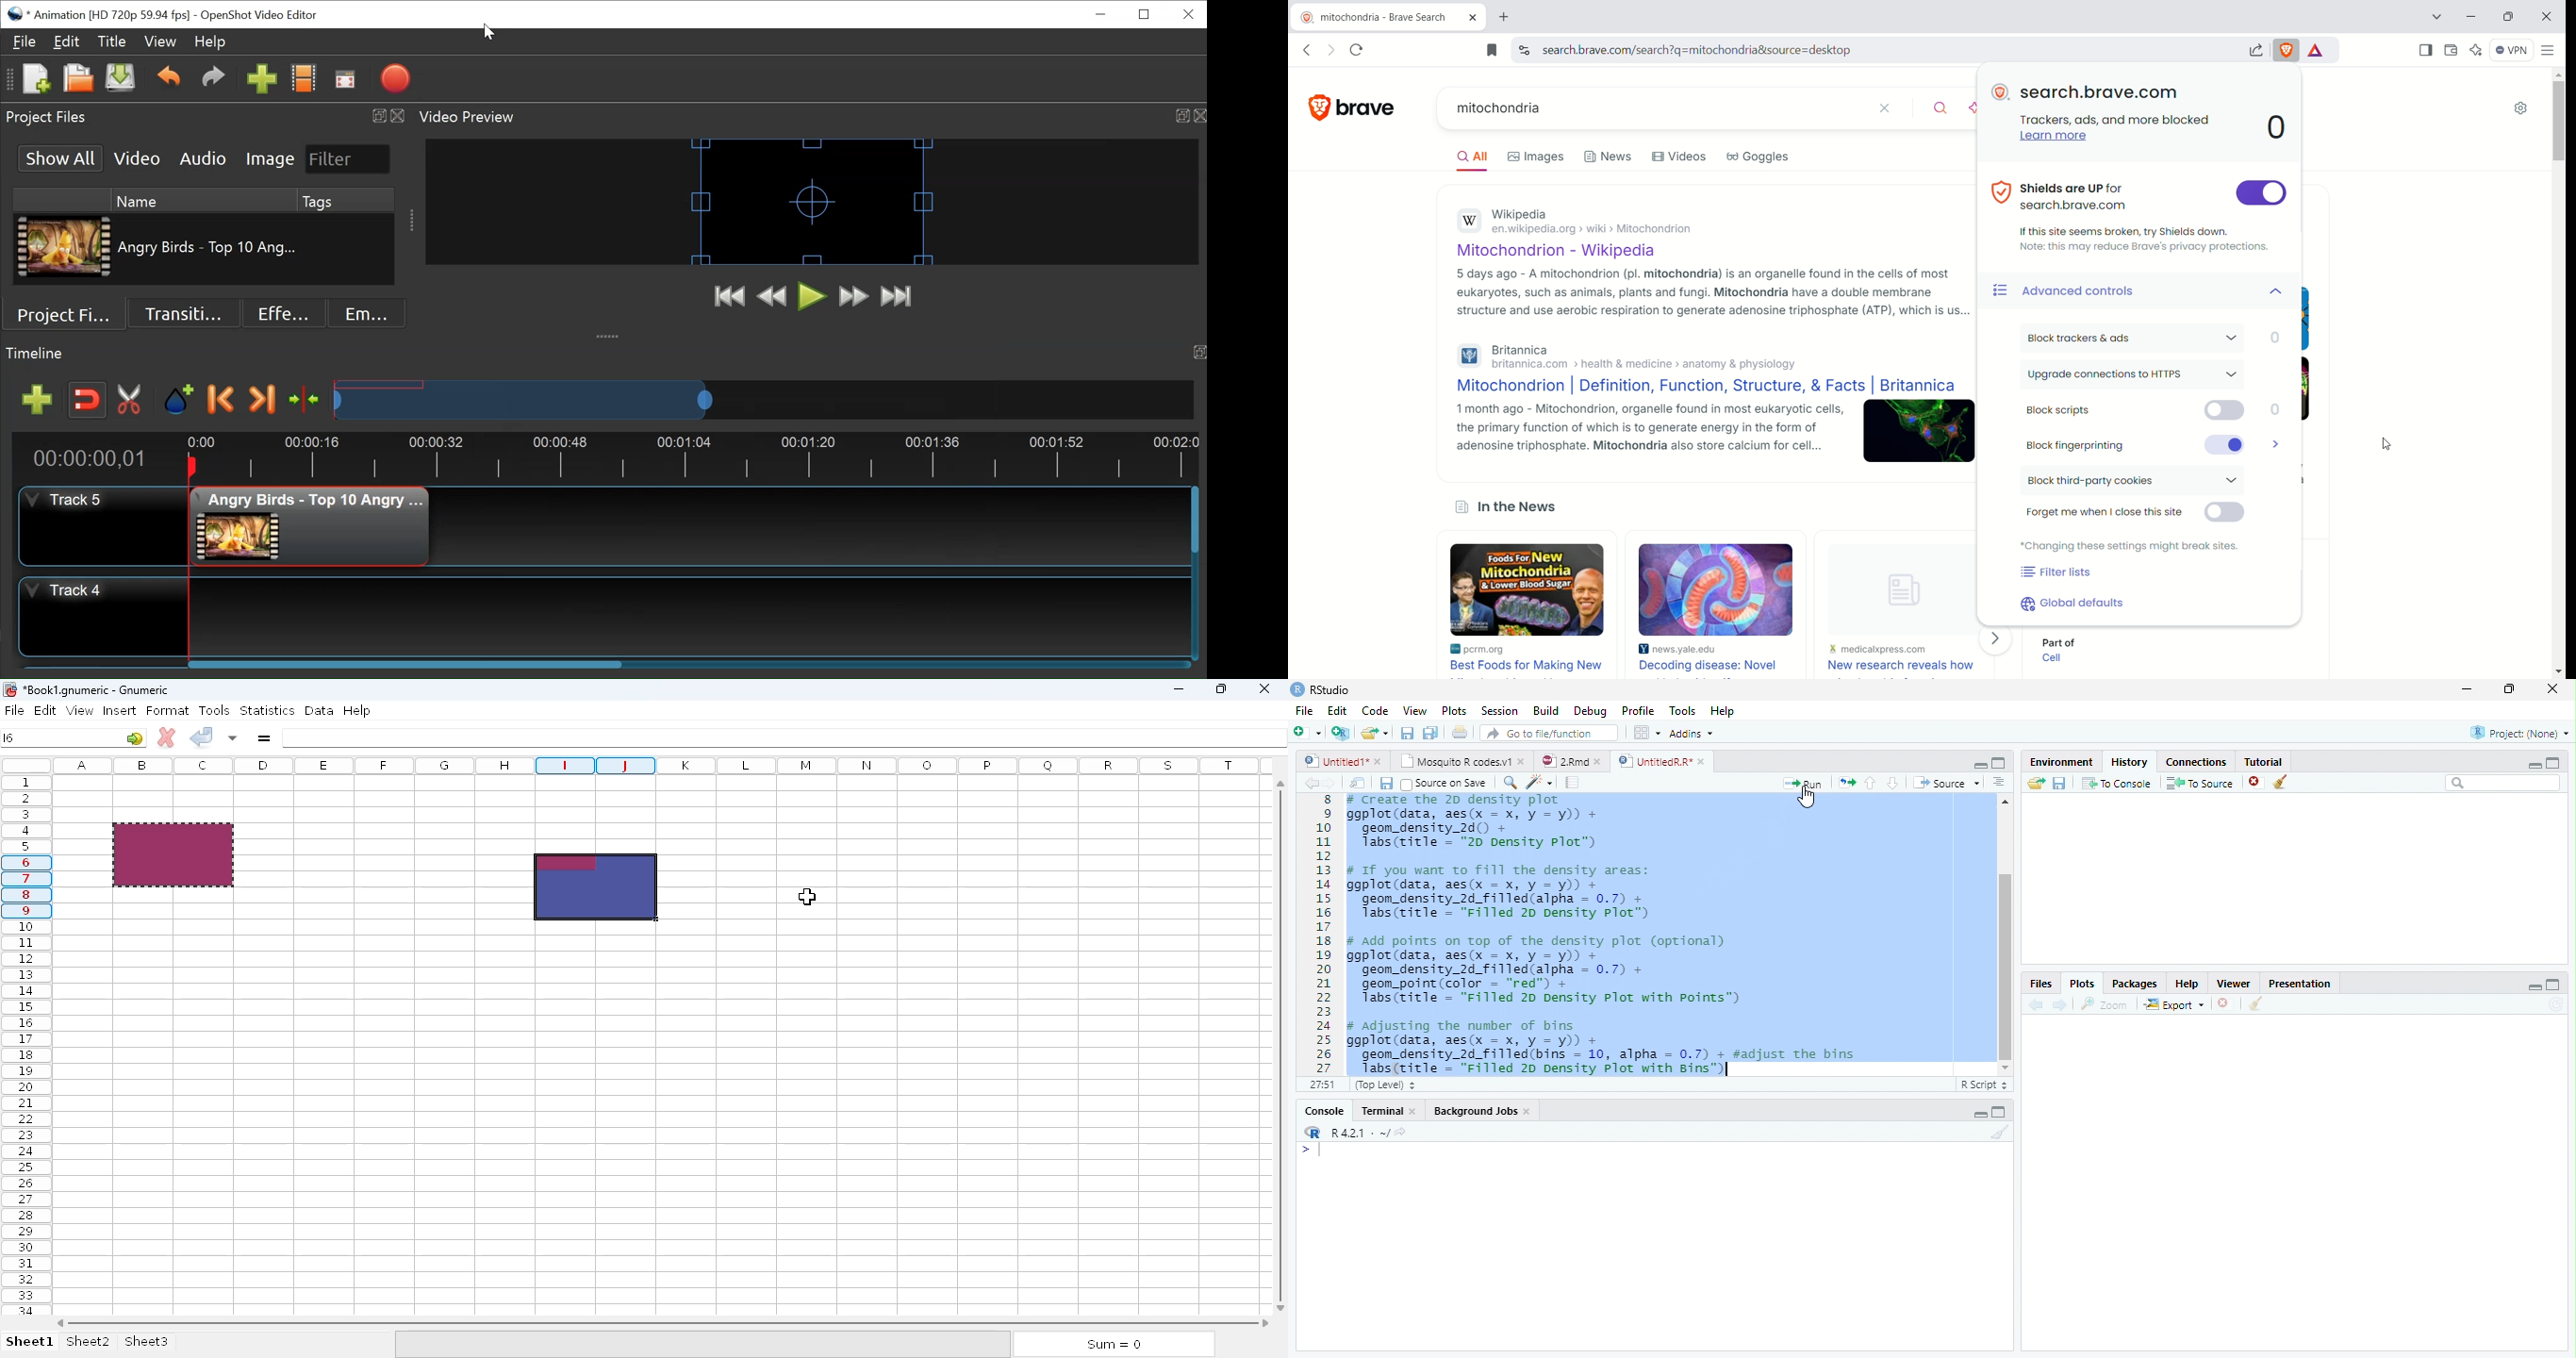 This screenshot has height=1372, width=2576. What do you see at coordinates (2107, 1005) in the screenshot?
I see `zoom` at bounding box center [2107, 1005].